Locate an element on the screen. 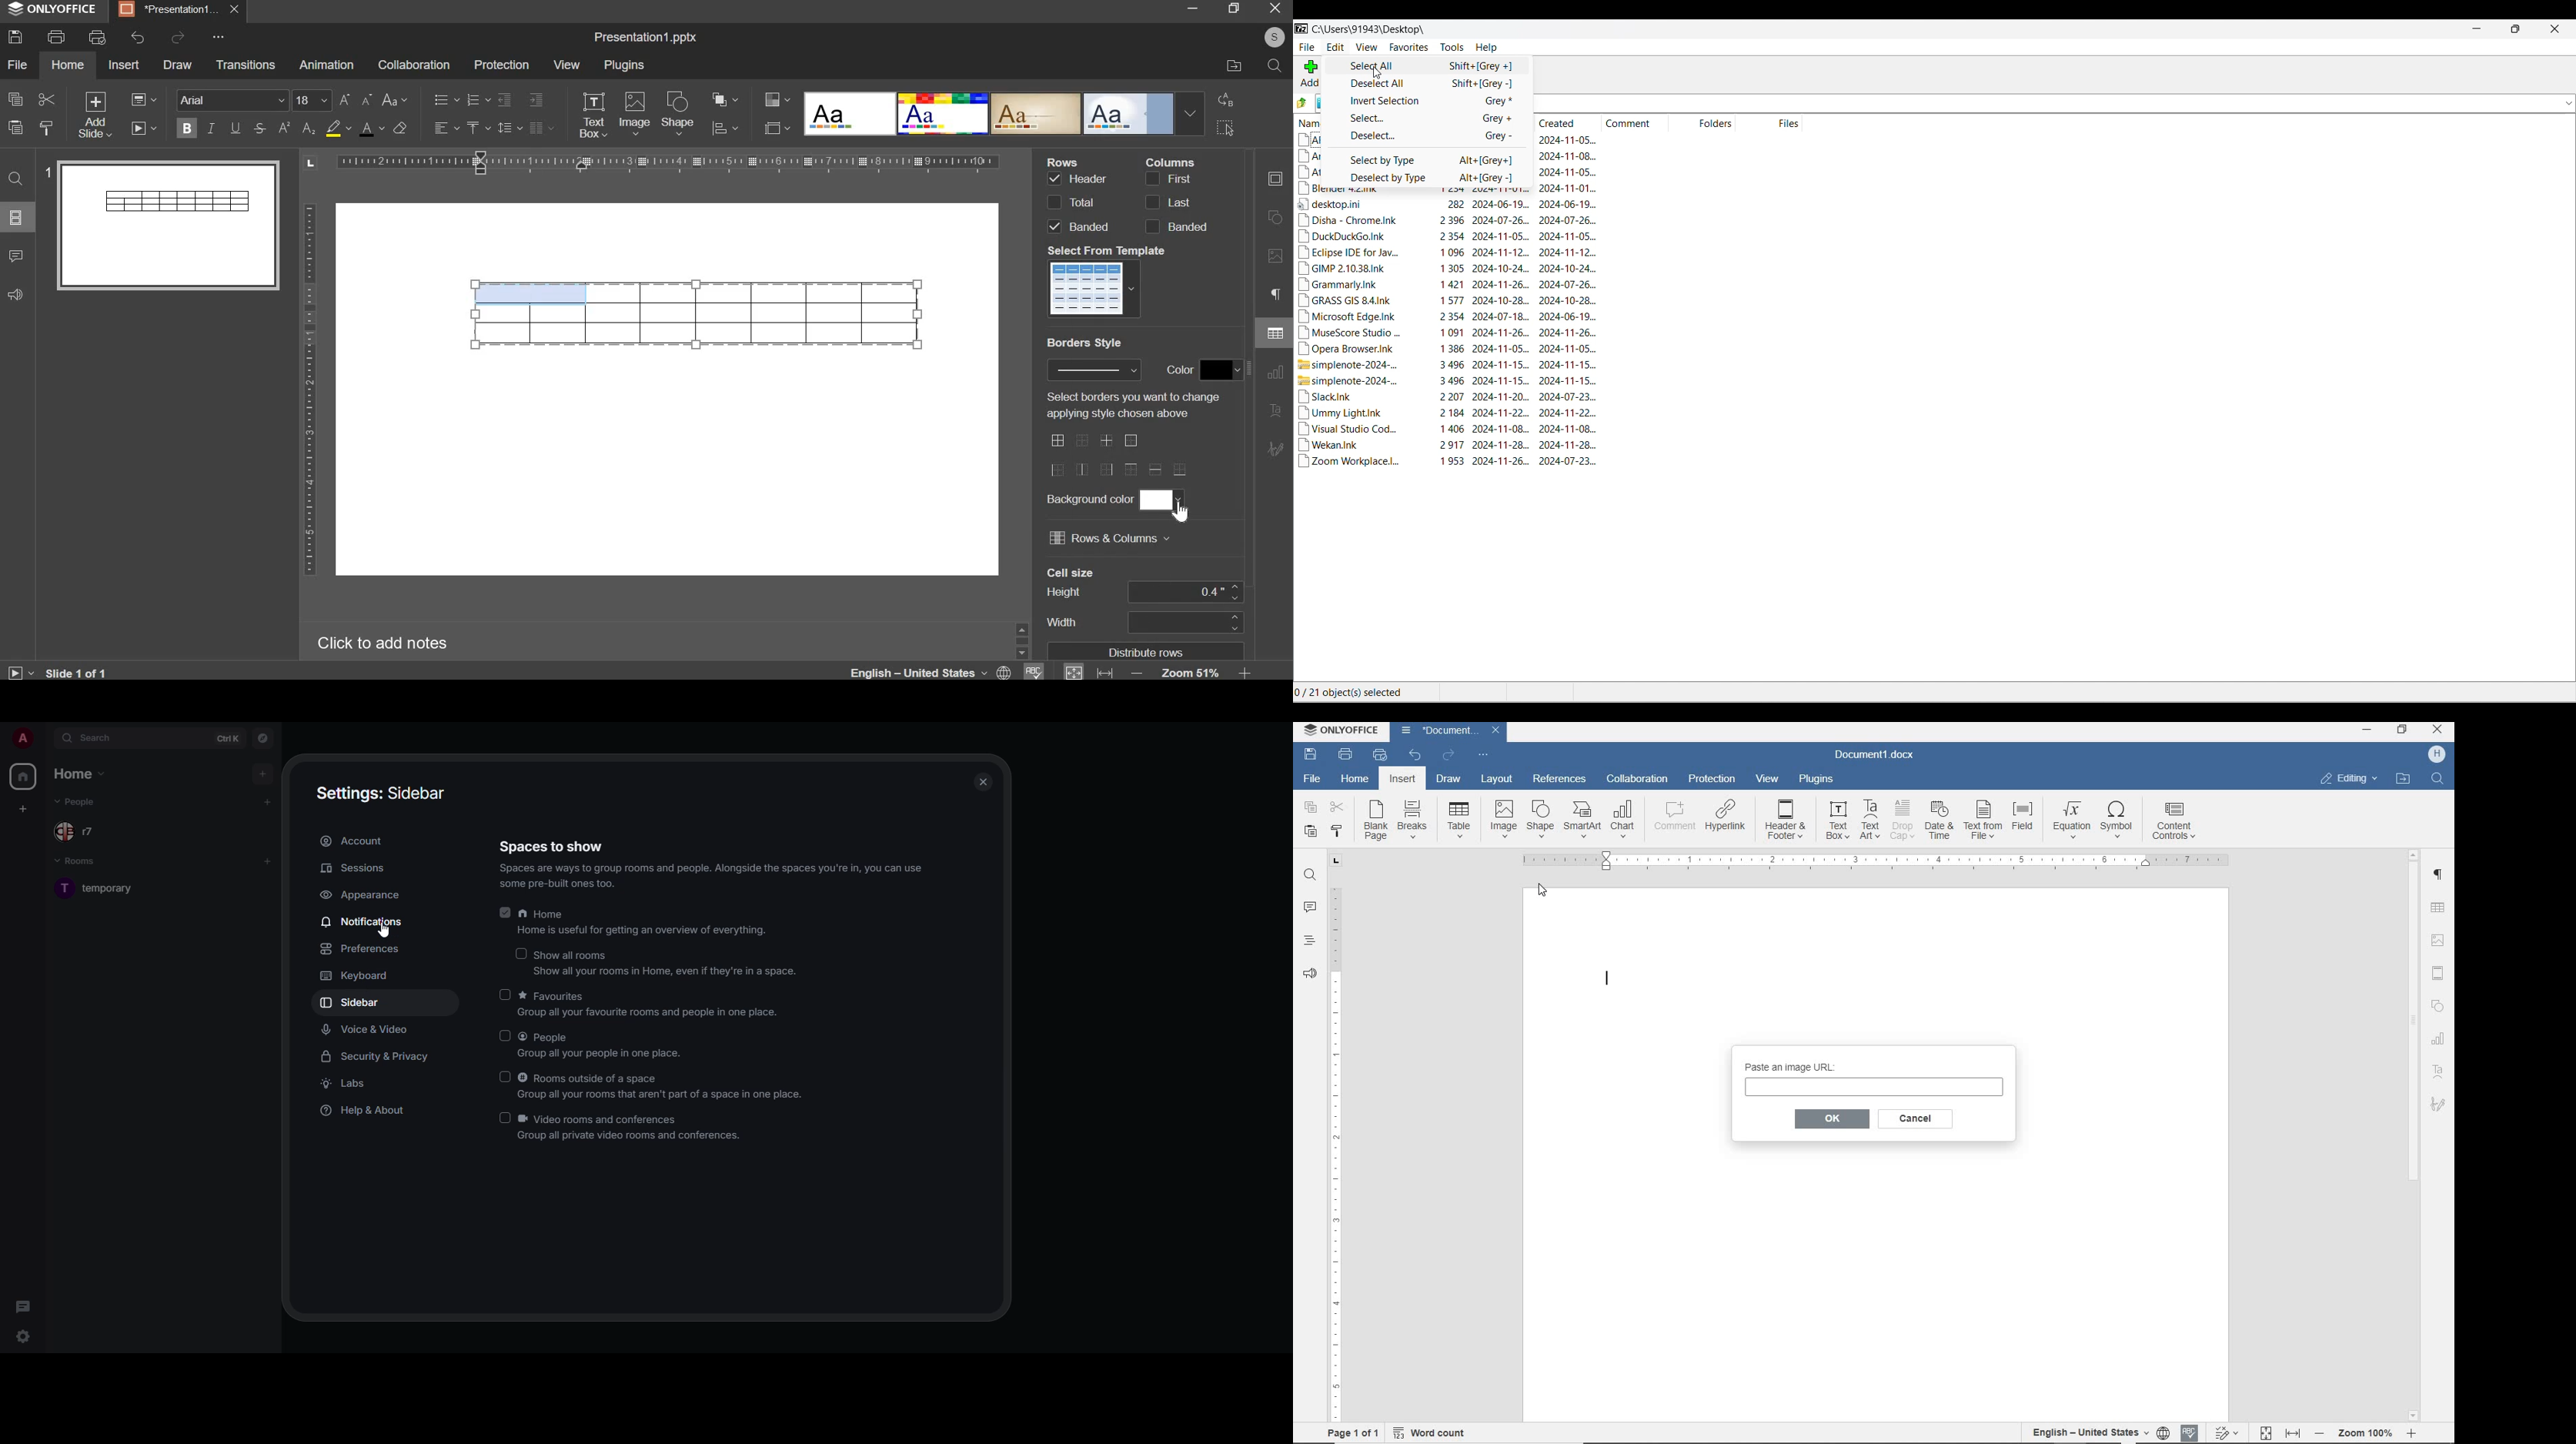 This screenshot has height=1456, width=2576. click to enable is located at coordinates (505, 1077).